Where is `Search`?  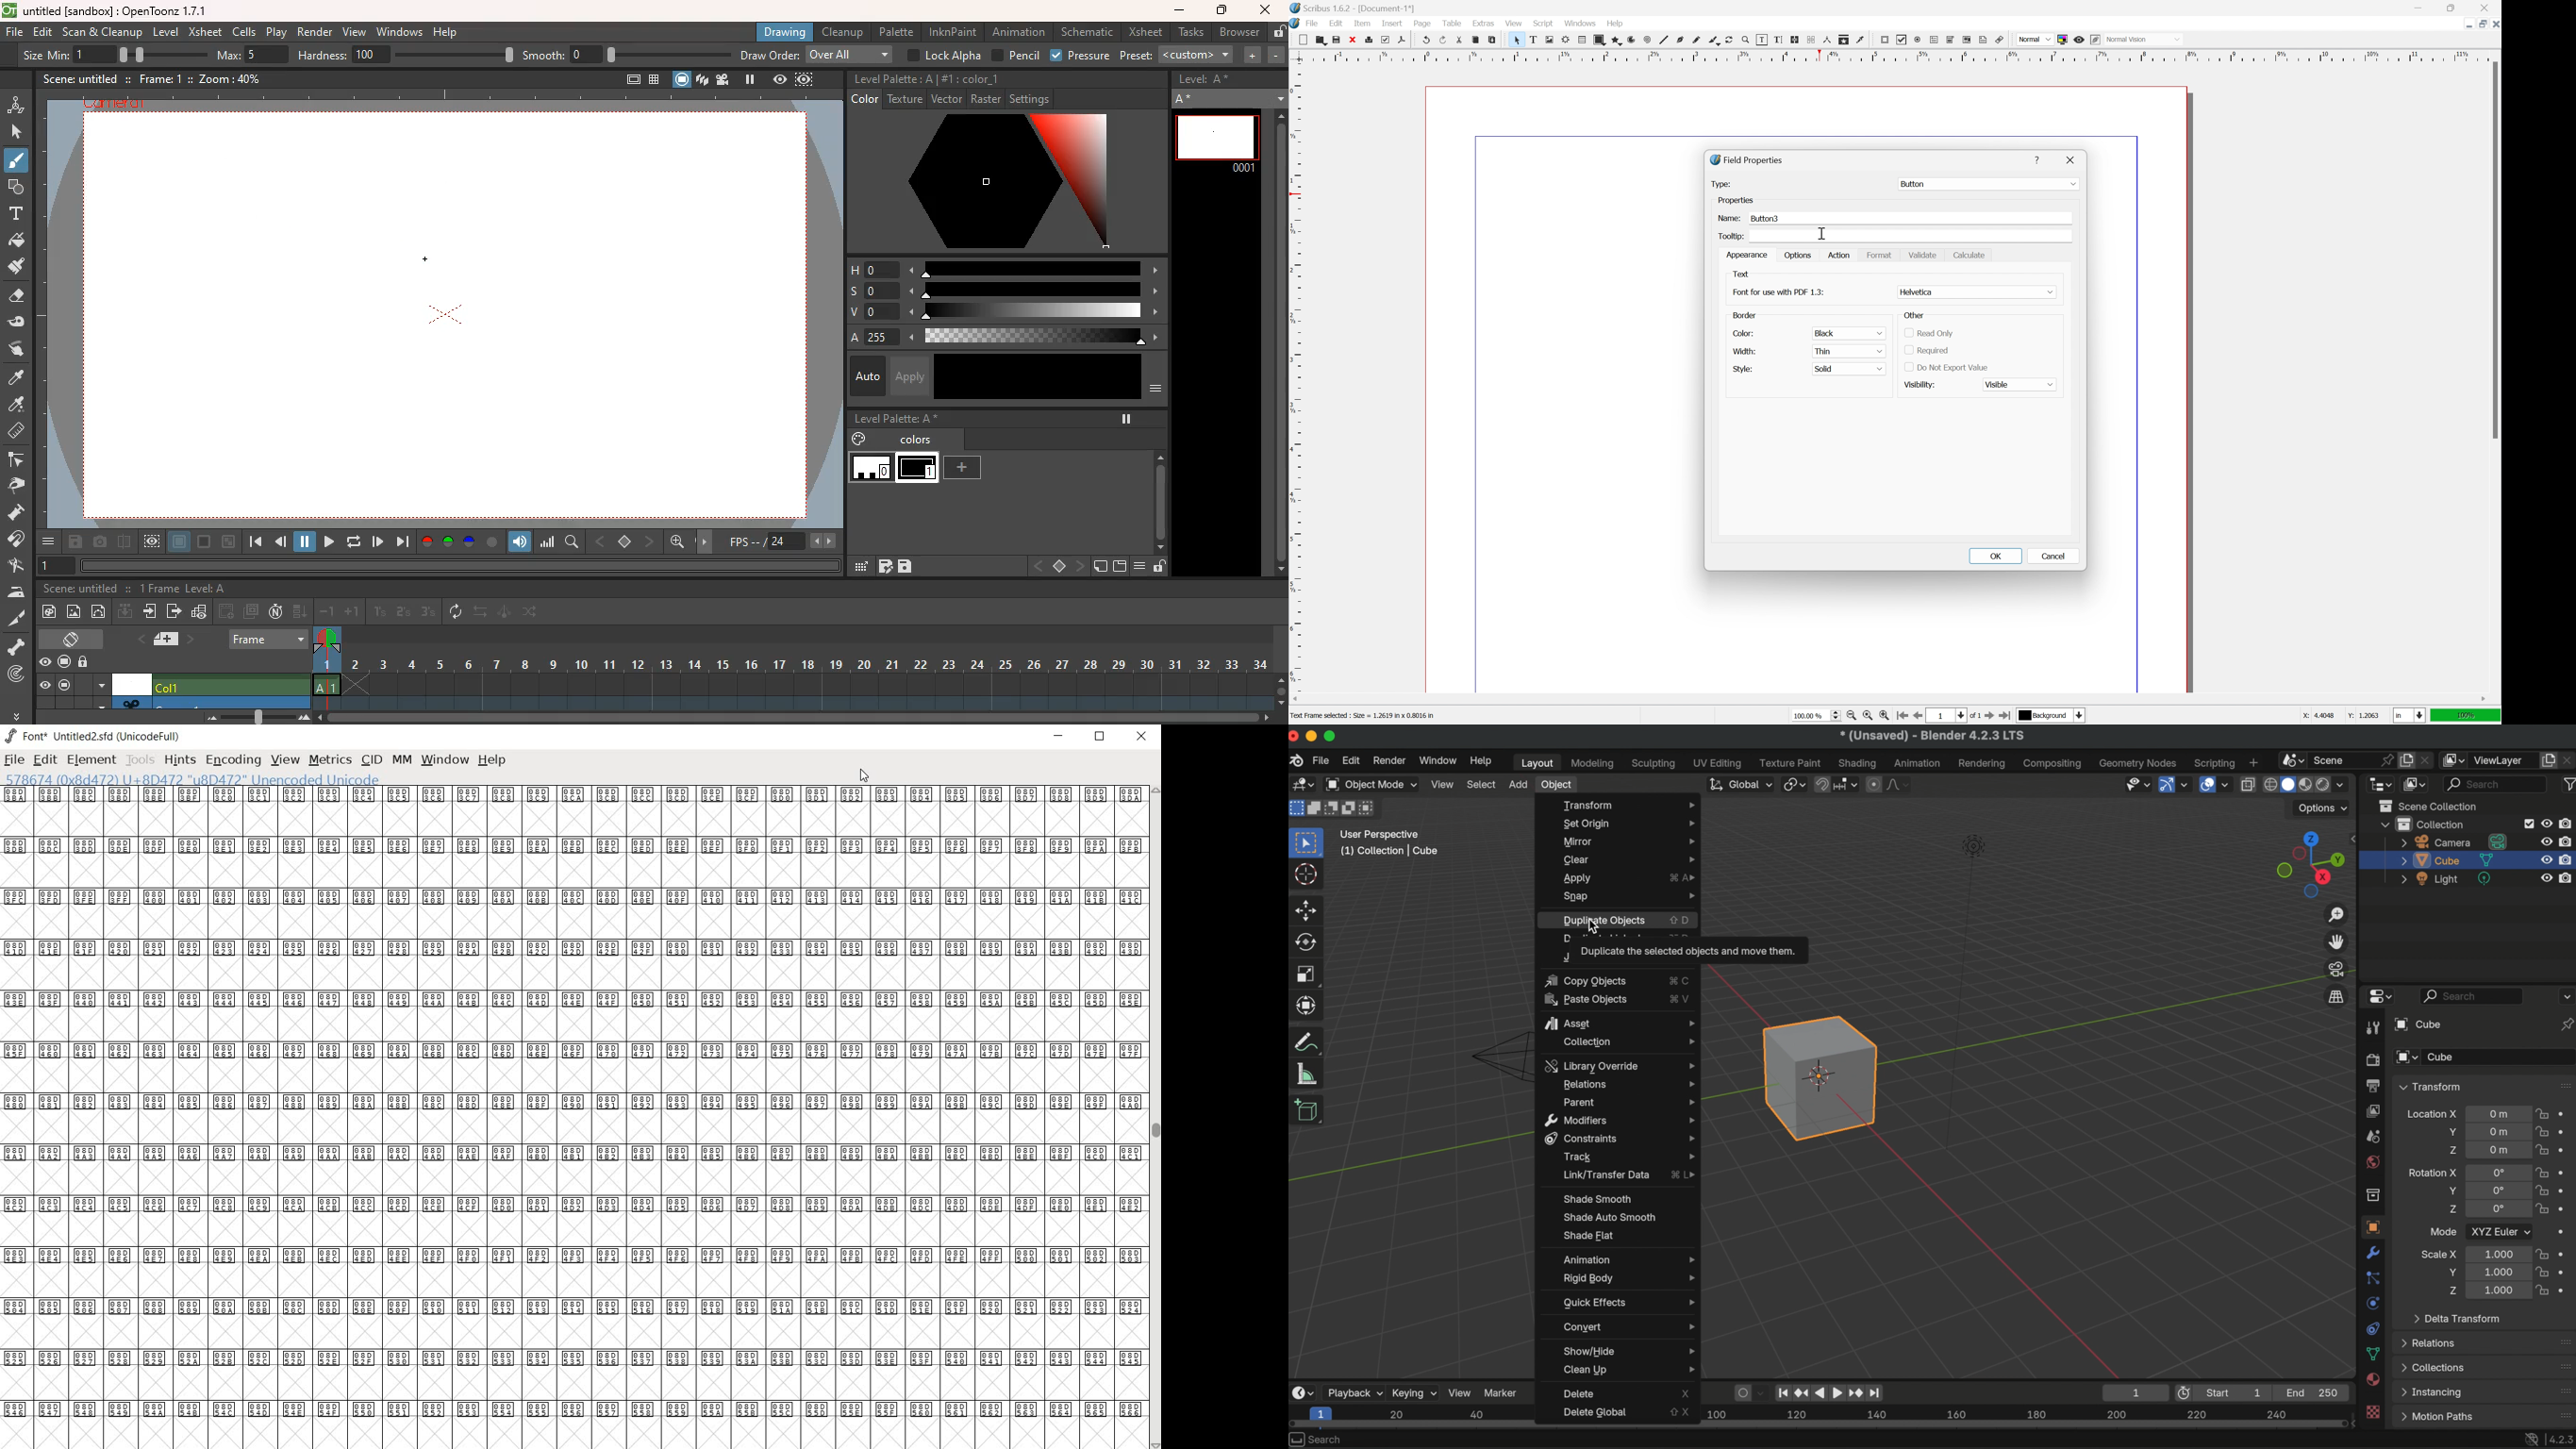
Search is located at coordinates (1319, 1439).